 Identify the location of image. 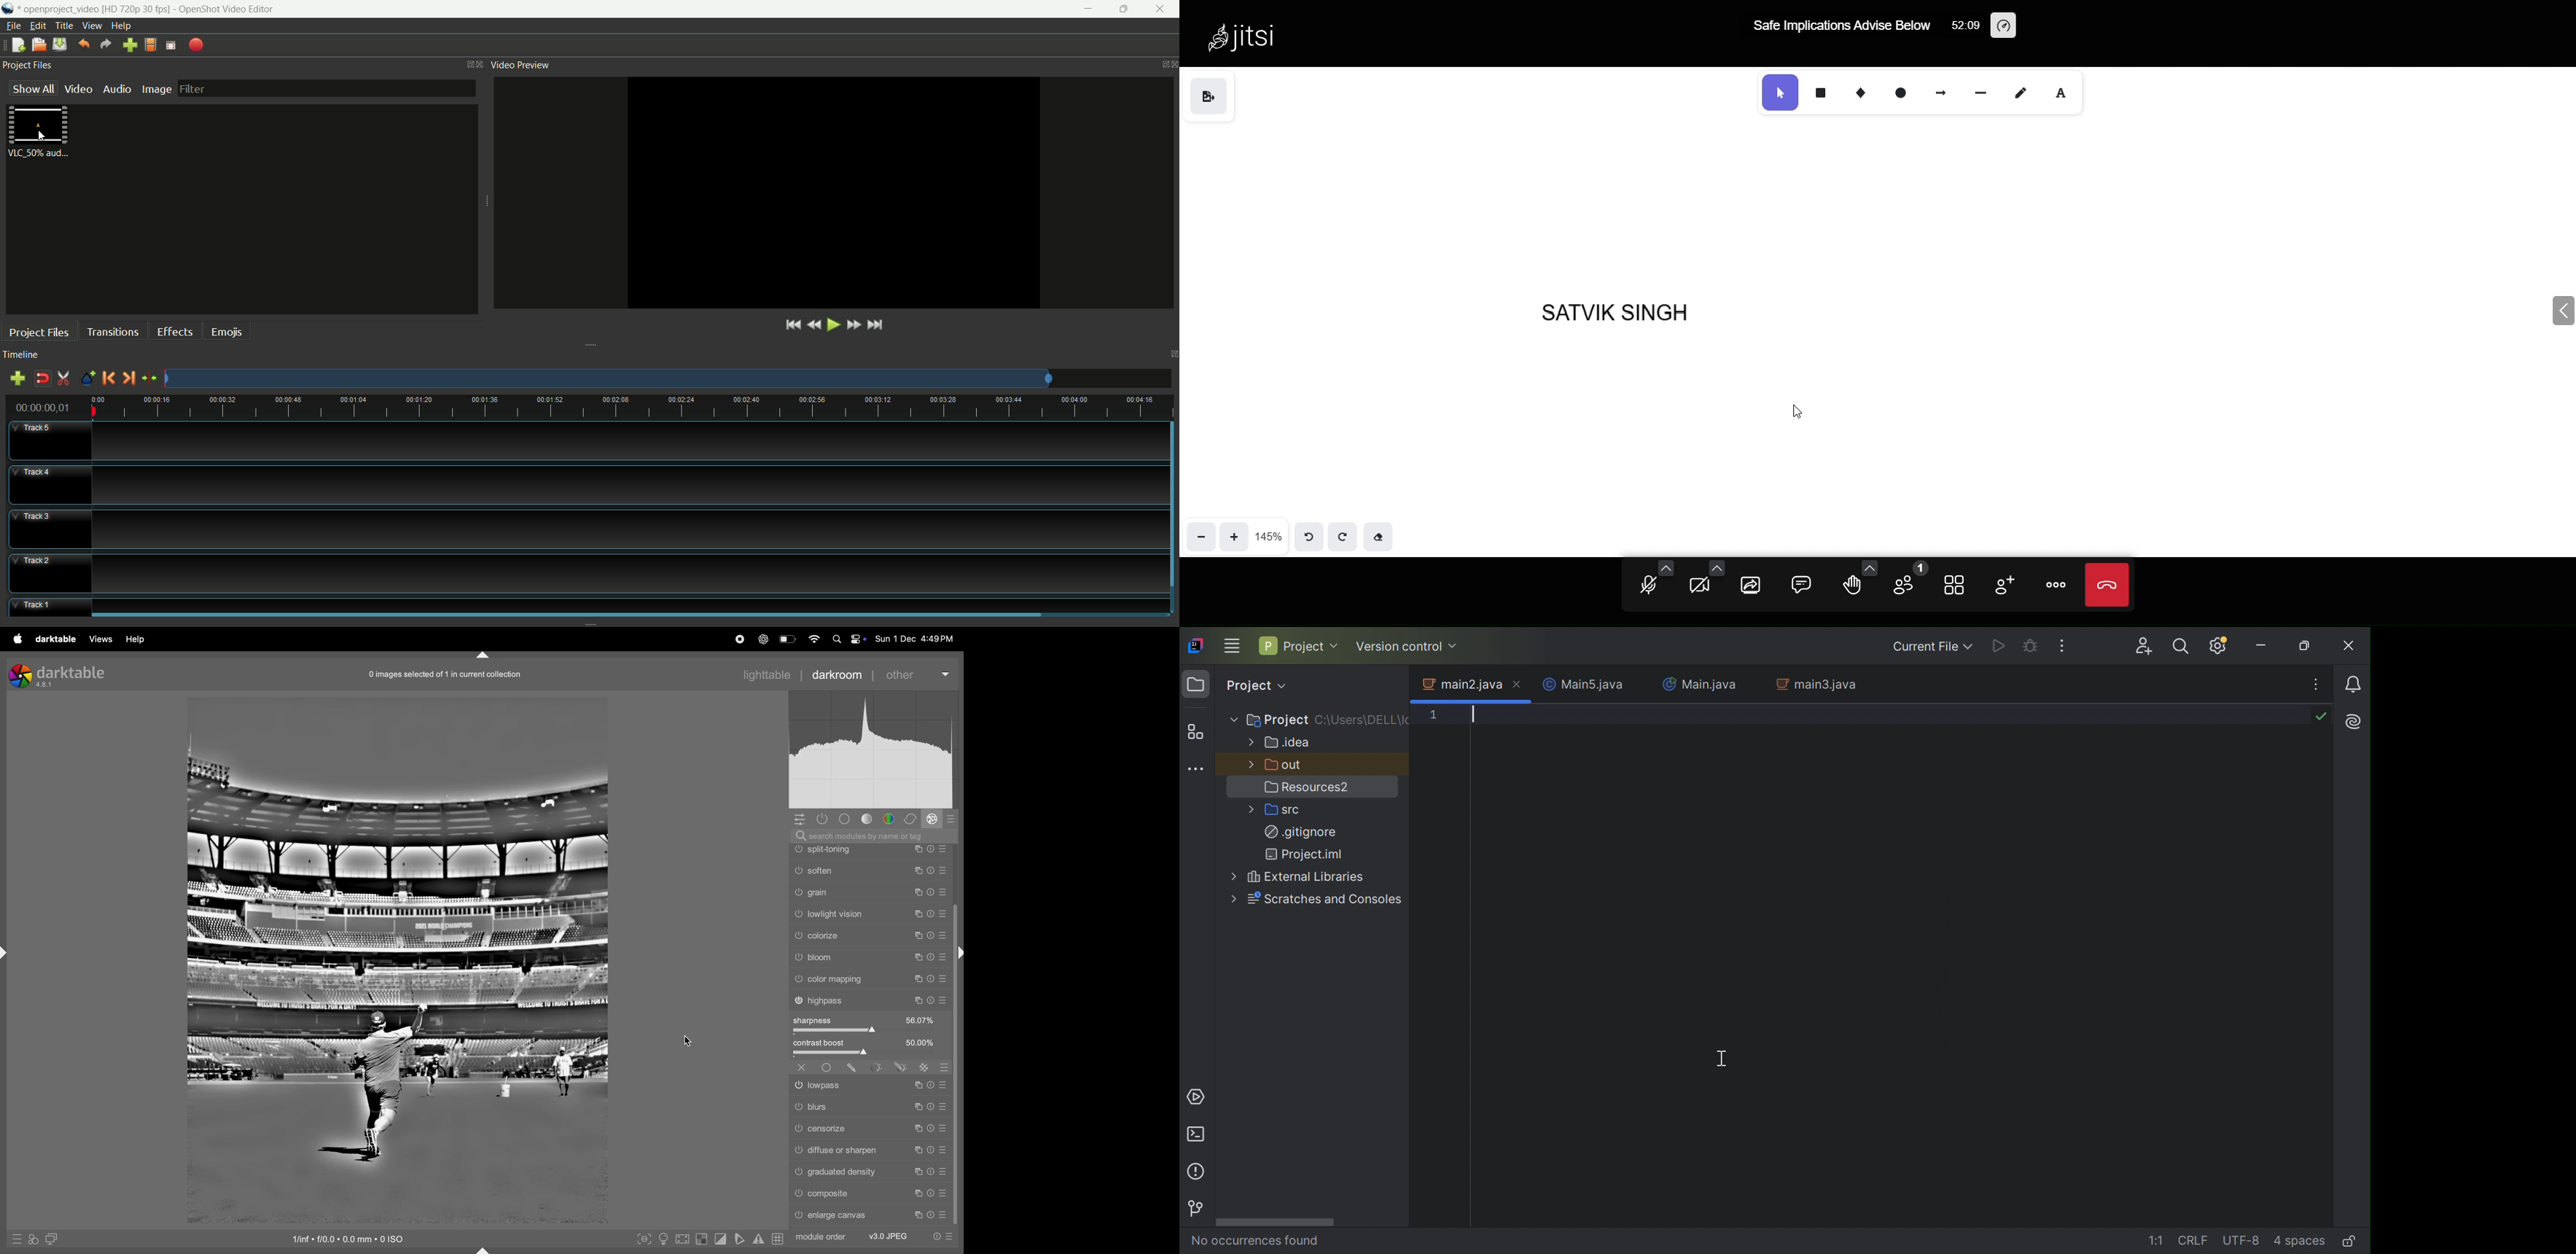
(397, 959).